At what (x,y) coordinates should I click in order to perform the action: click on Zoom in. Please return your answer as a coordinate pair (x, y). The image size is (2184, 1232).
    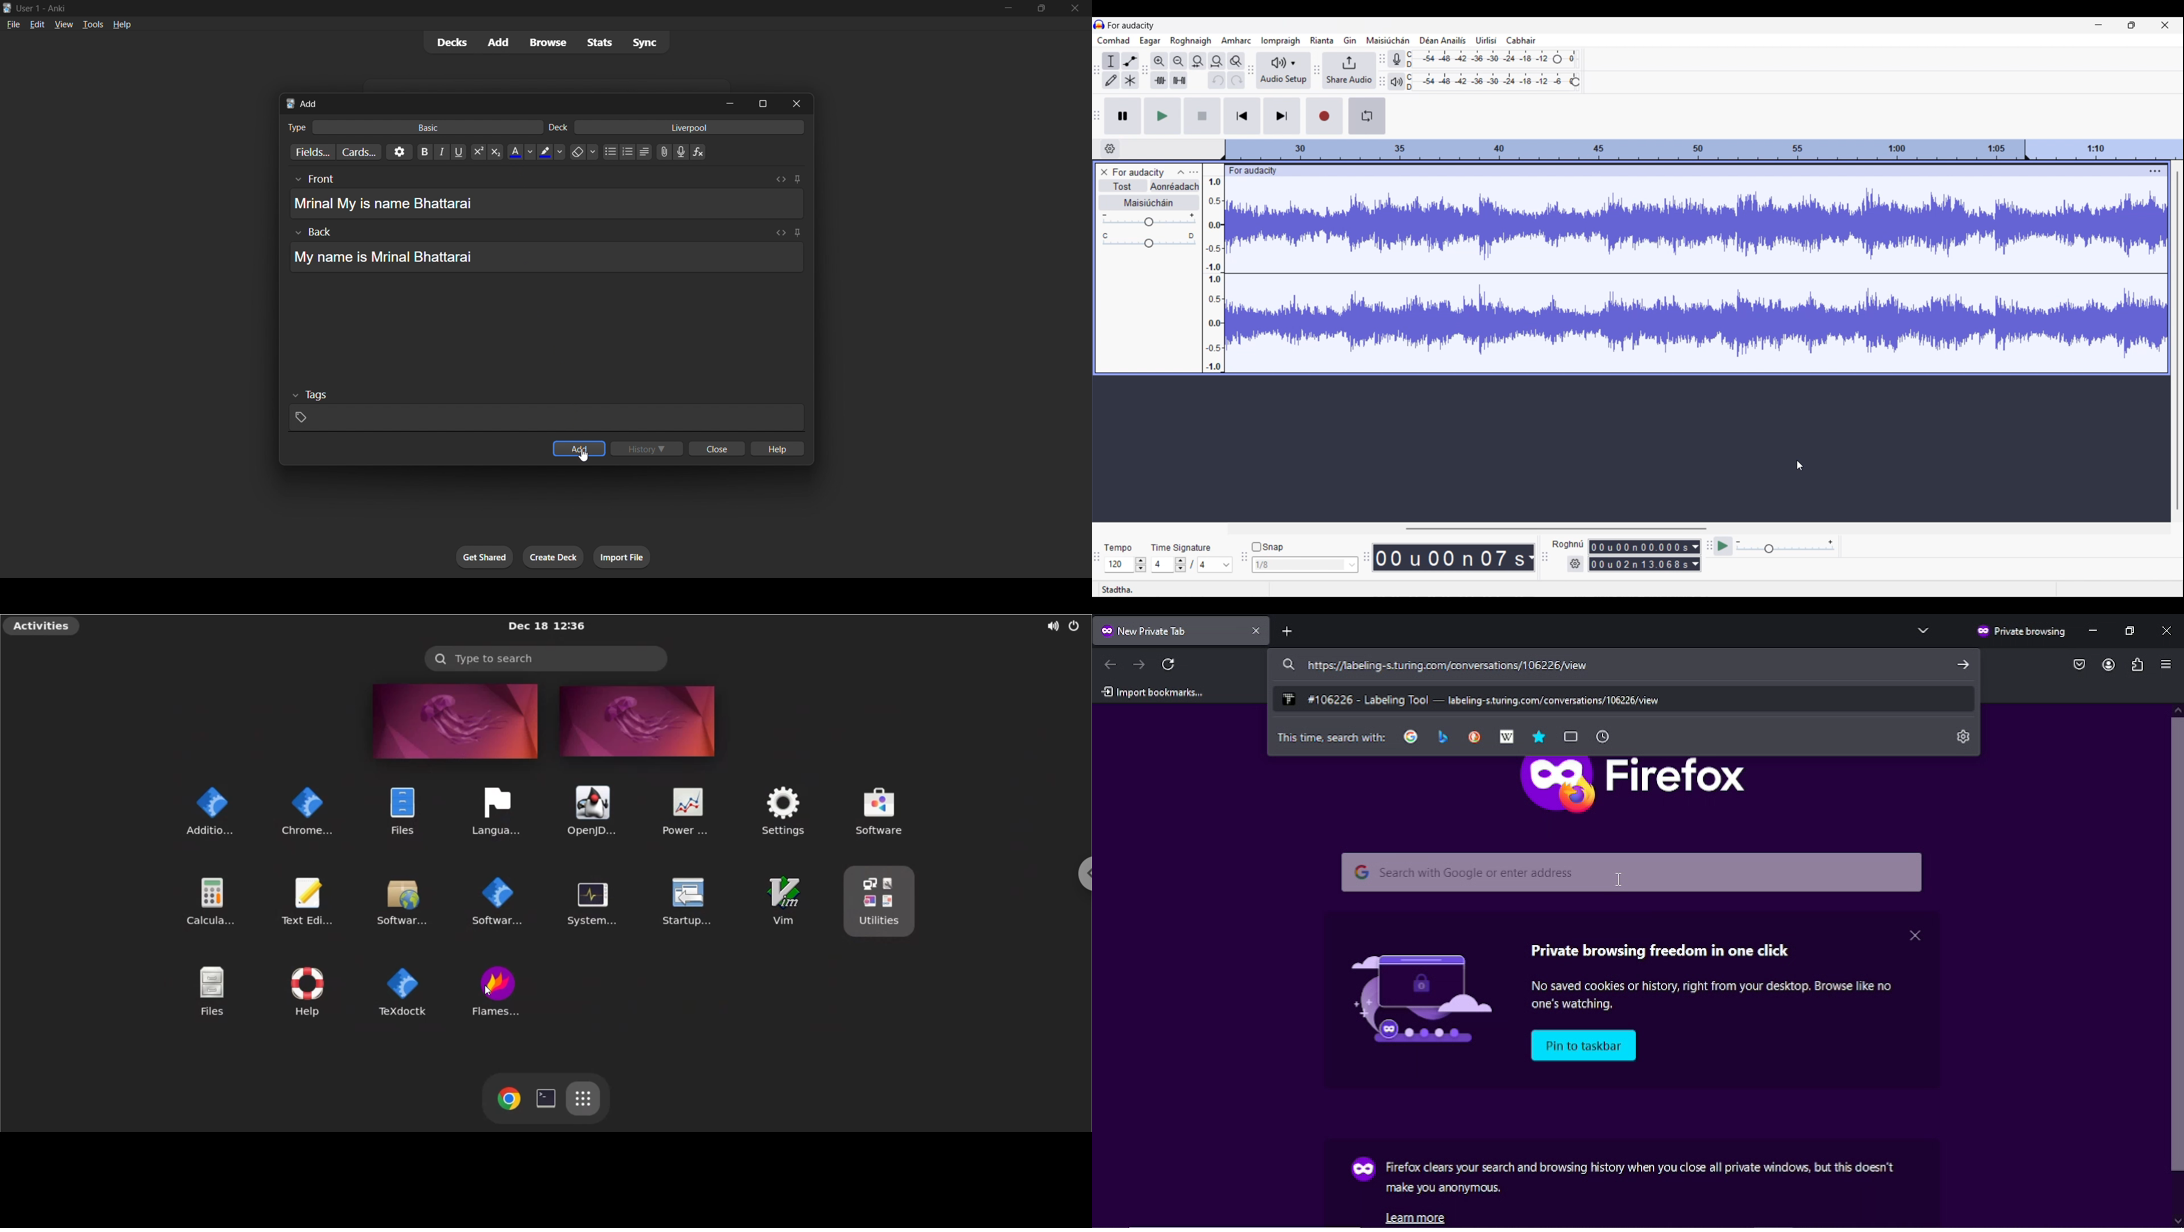
    Looking at the image, I should click on (1160, 61).